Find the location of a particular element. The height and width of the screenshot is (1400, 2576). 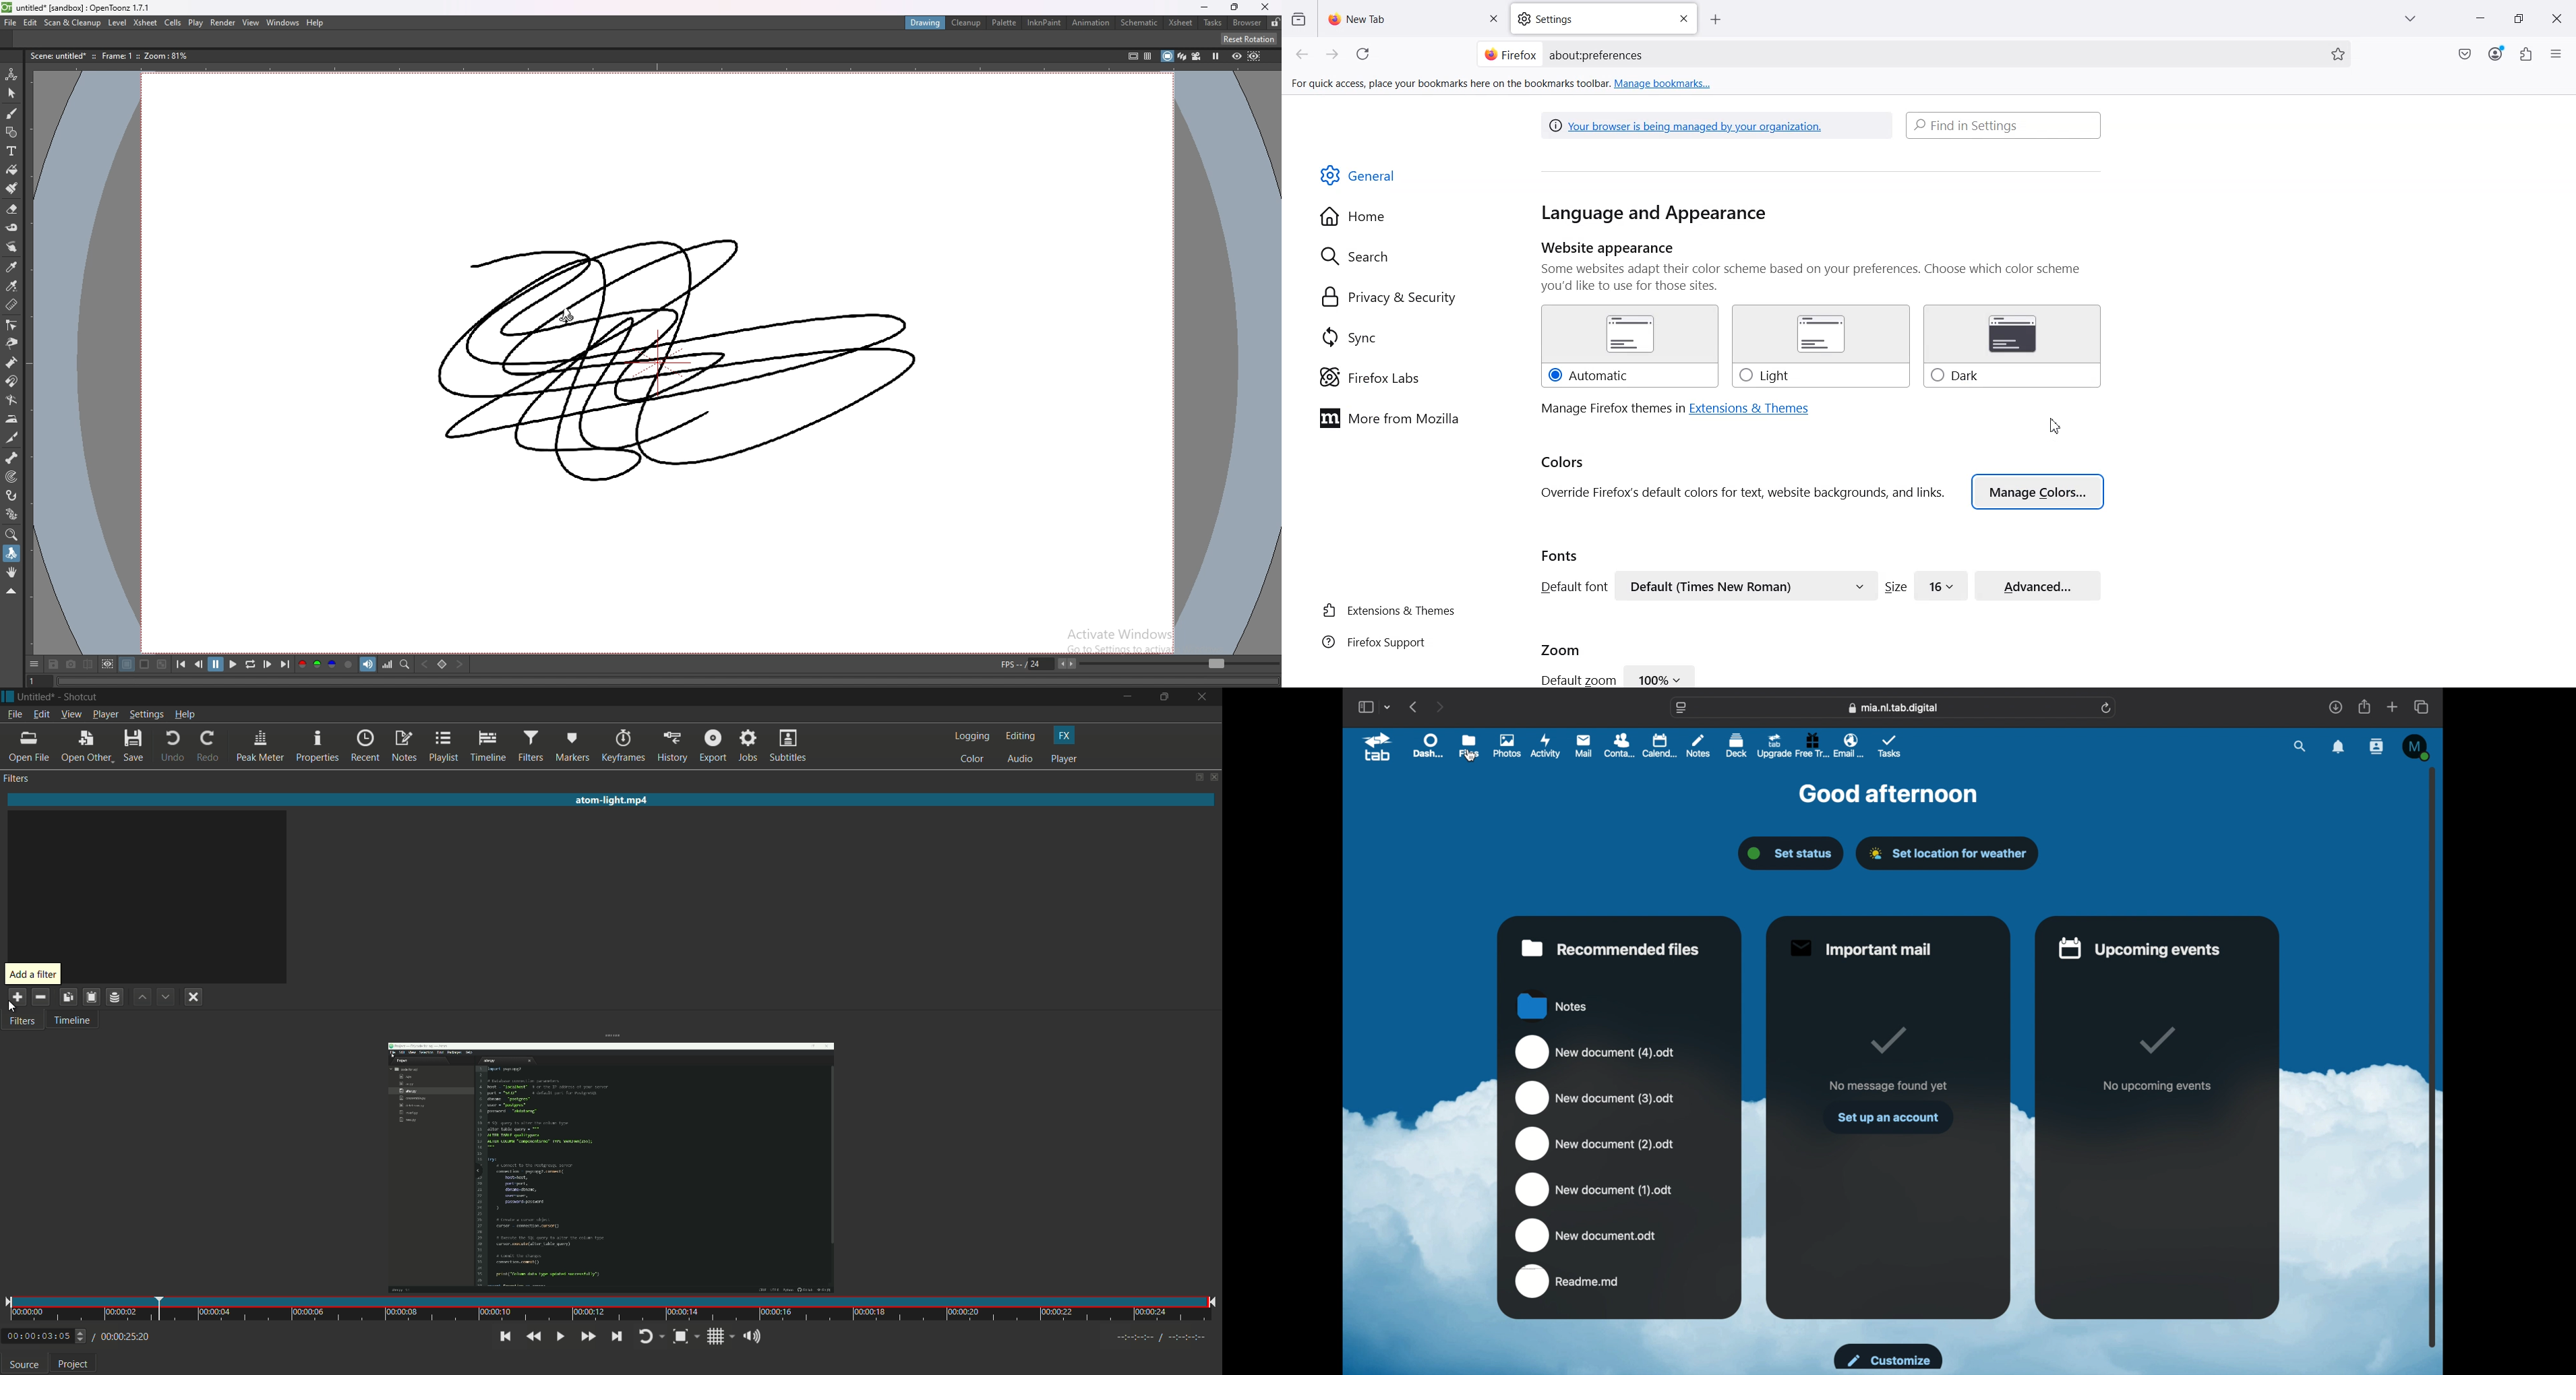

minimize is located at coordinates (1126, 696).